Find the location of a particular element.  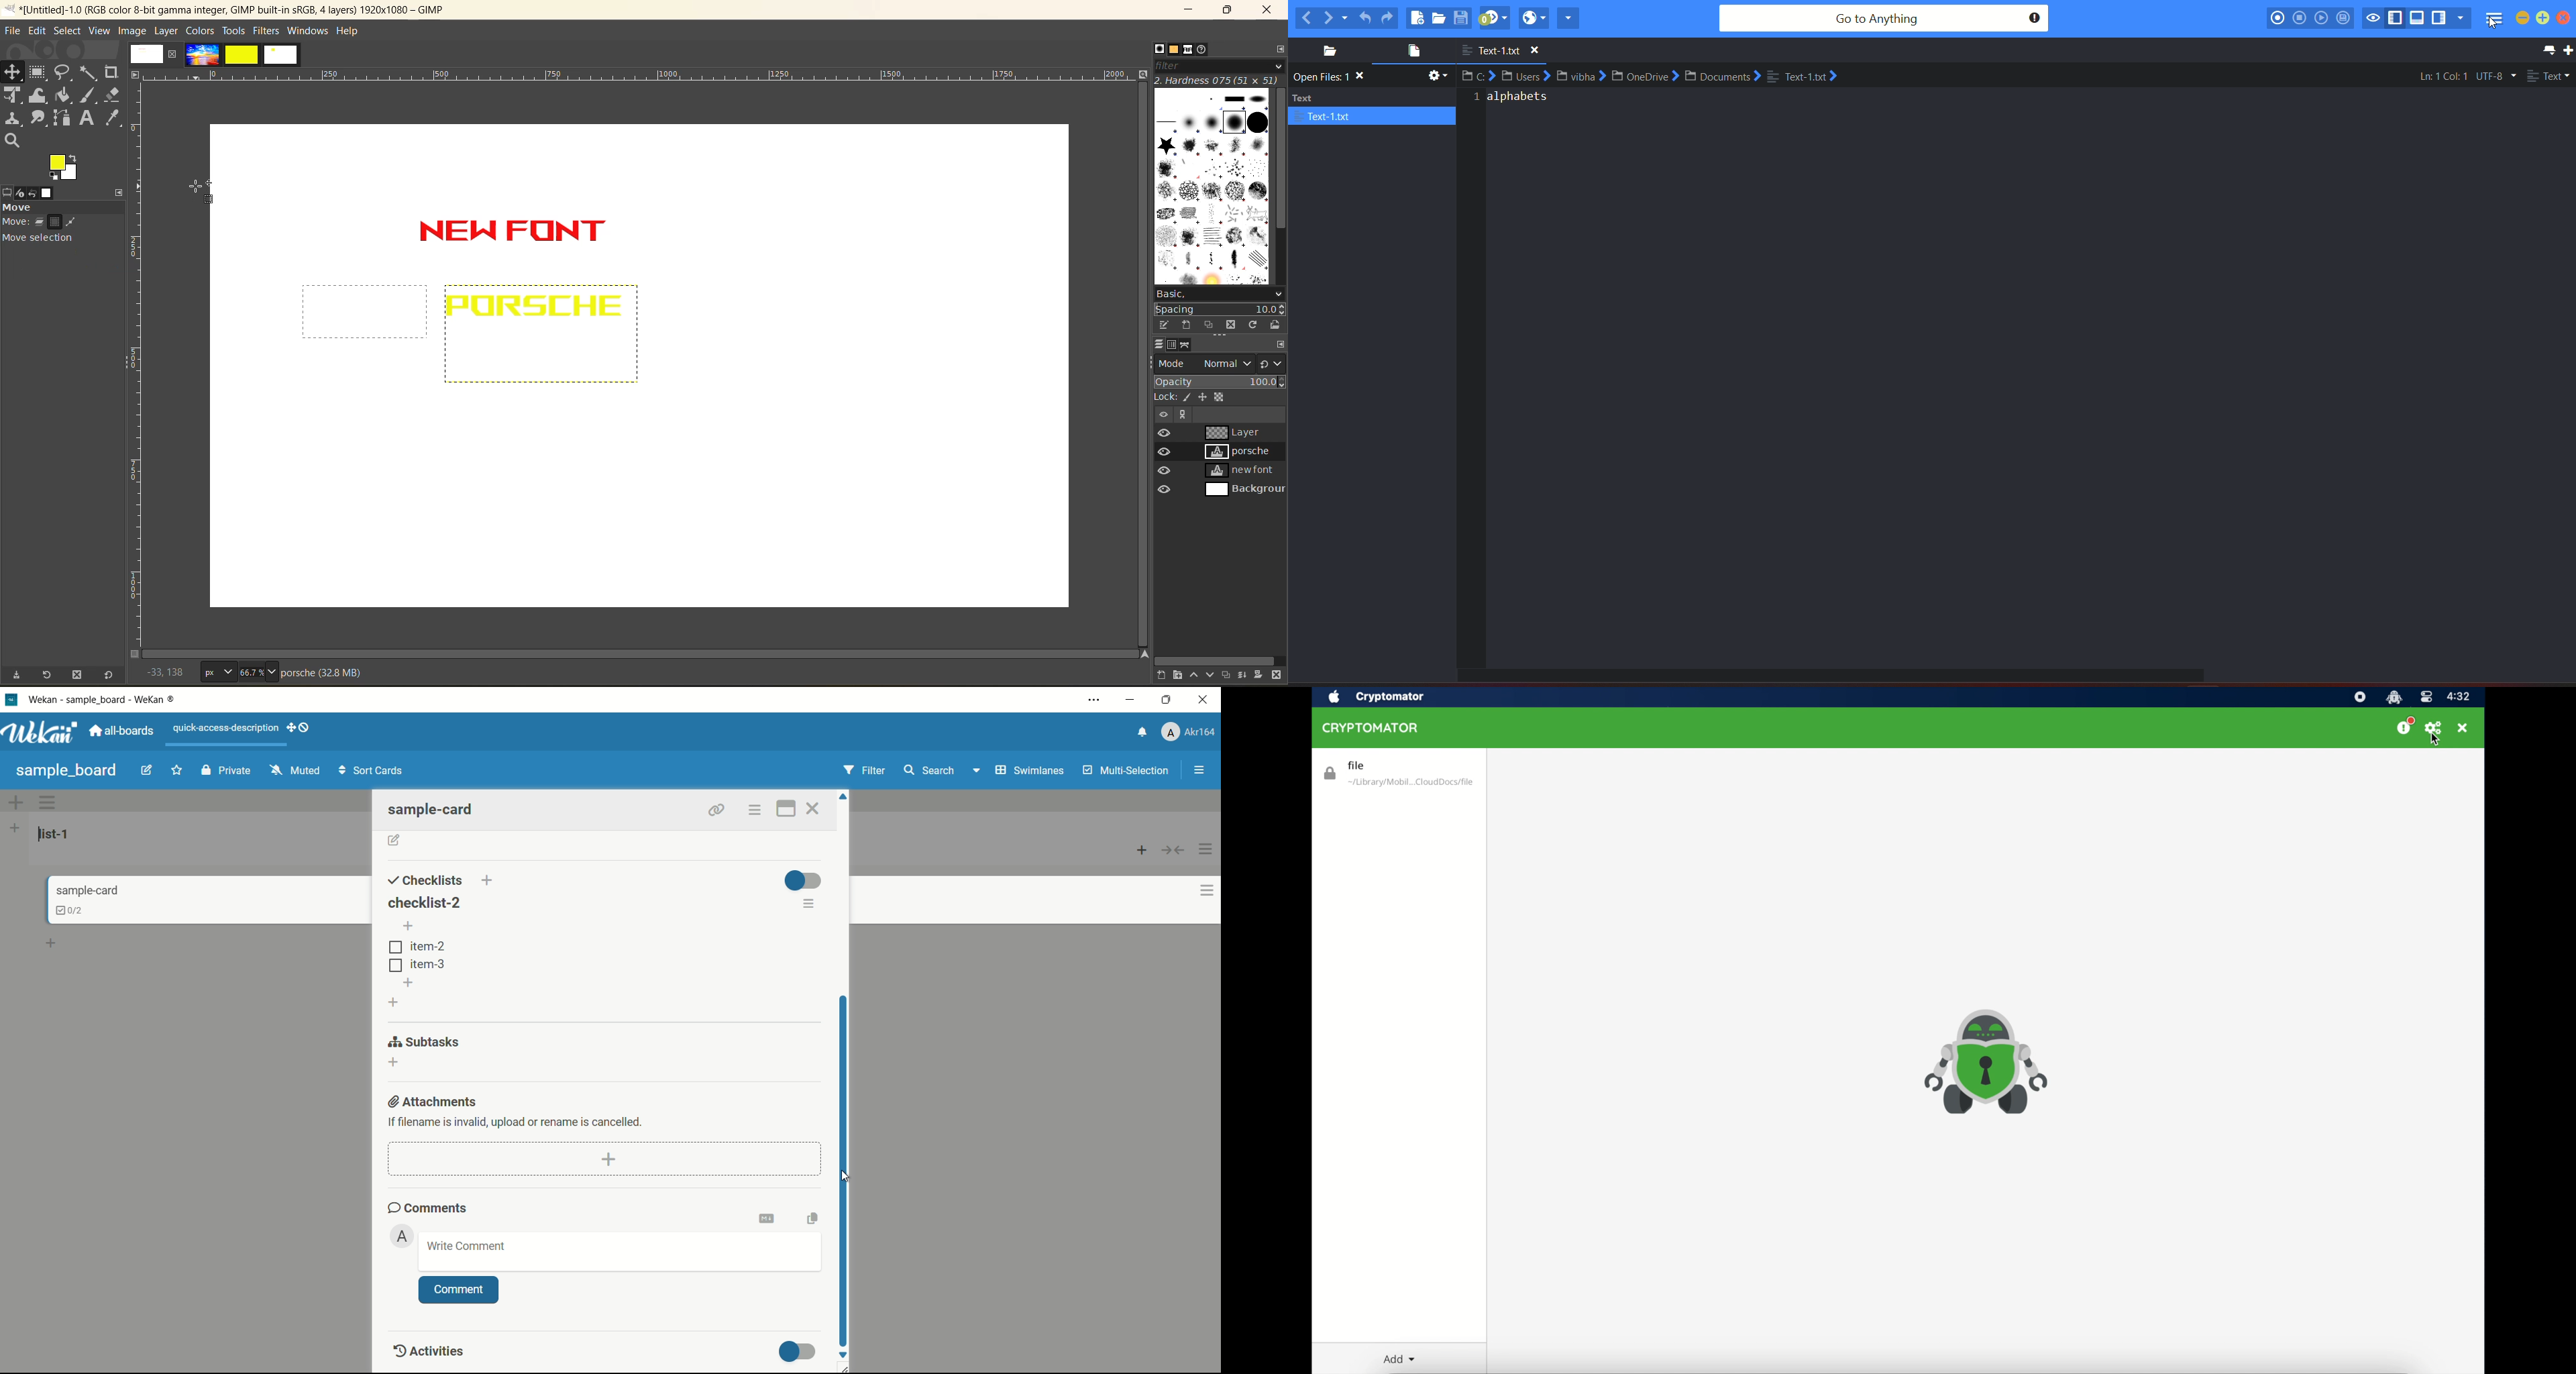

add checklist is located at coordinates (489, 881).